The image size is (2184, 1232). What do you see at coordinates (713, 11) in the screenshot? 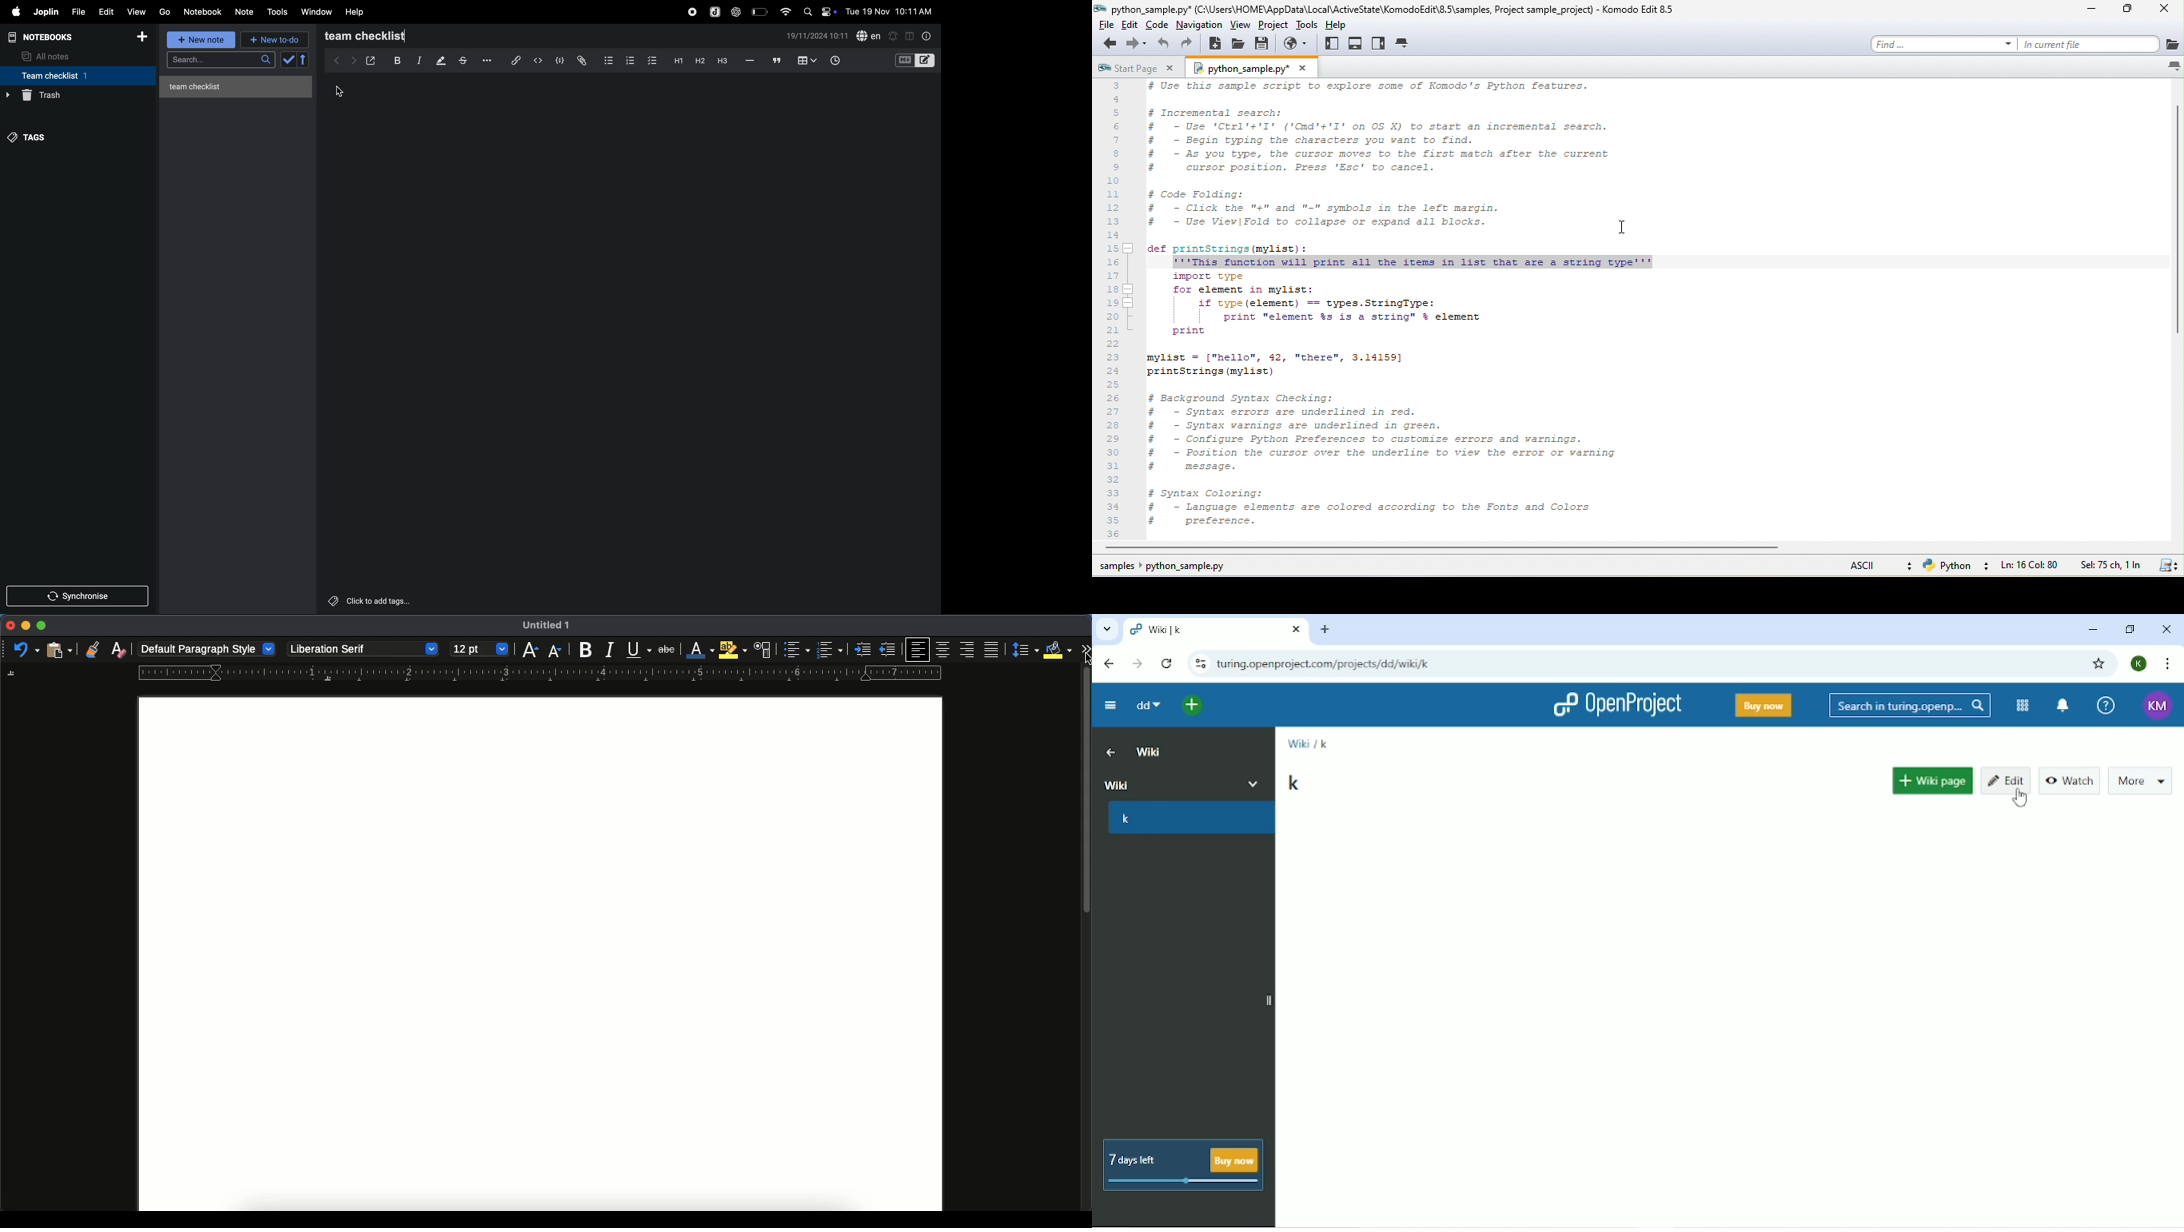
I see `joplin` at bounding box center [713, 11].